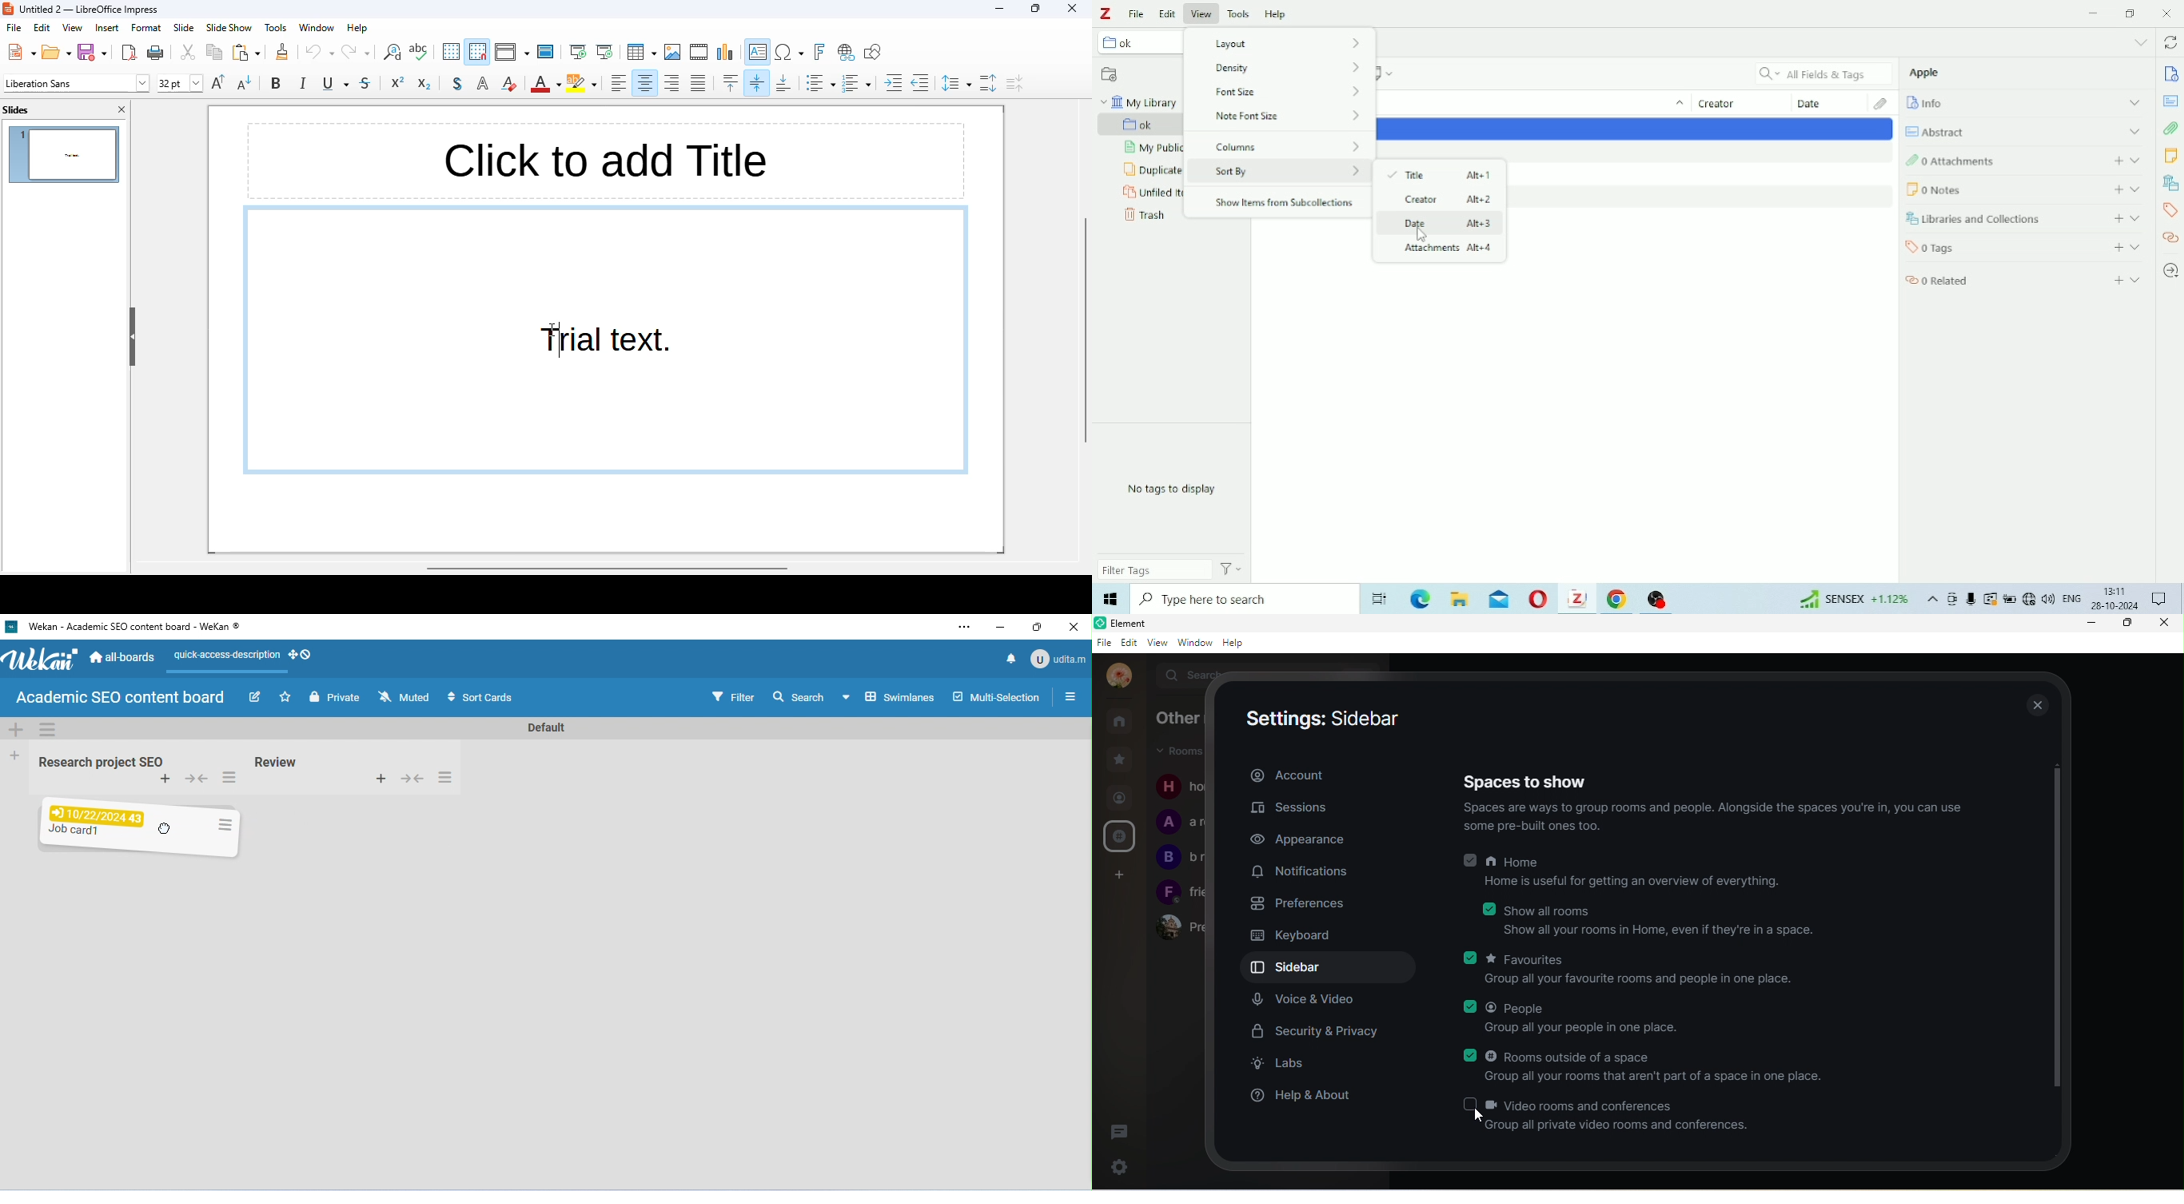 This screenshot has height=1204, width=2184. What do you see at coordinates (1106, 644) in the screenshot?
I see `file` at bounding box center [1106, 644].